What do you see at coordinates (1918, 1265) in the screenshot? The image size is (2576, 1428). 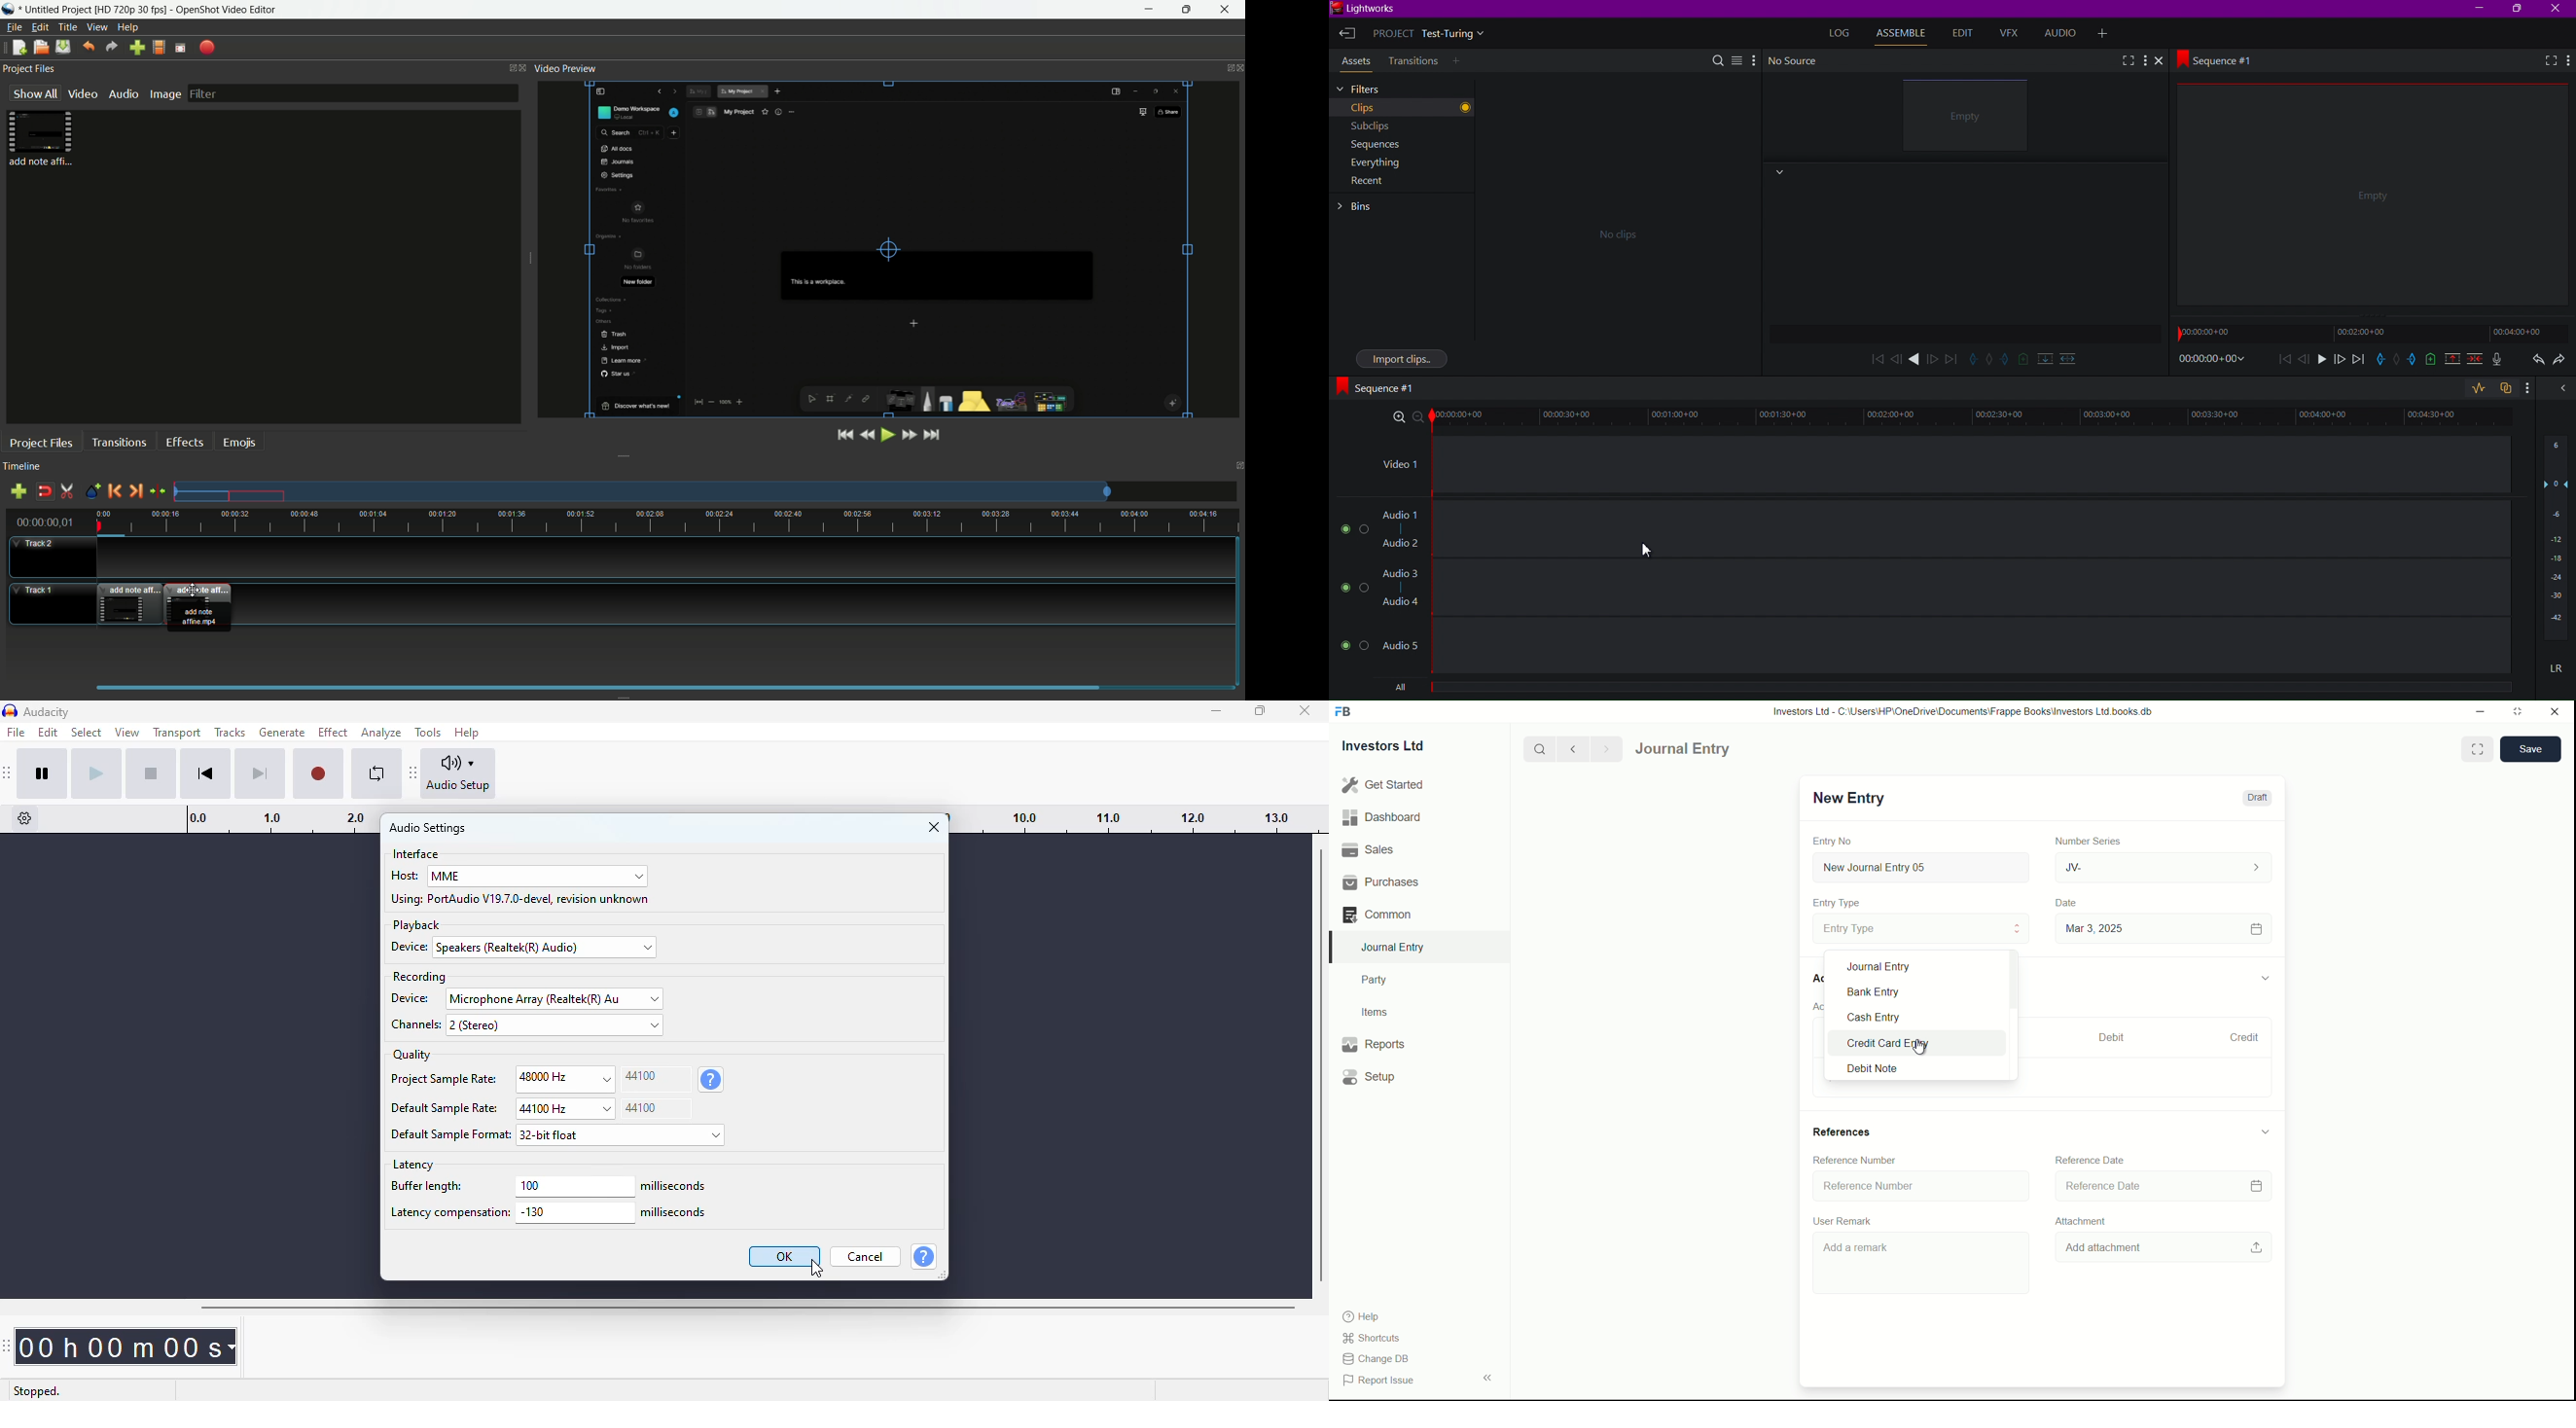 I see `Add a remark` at bounding box center [1918, 1265].